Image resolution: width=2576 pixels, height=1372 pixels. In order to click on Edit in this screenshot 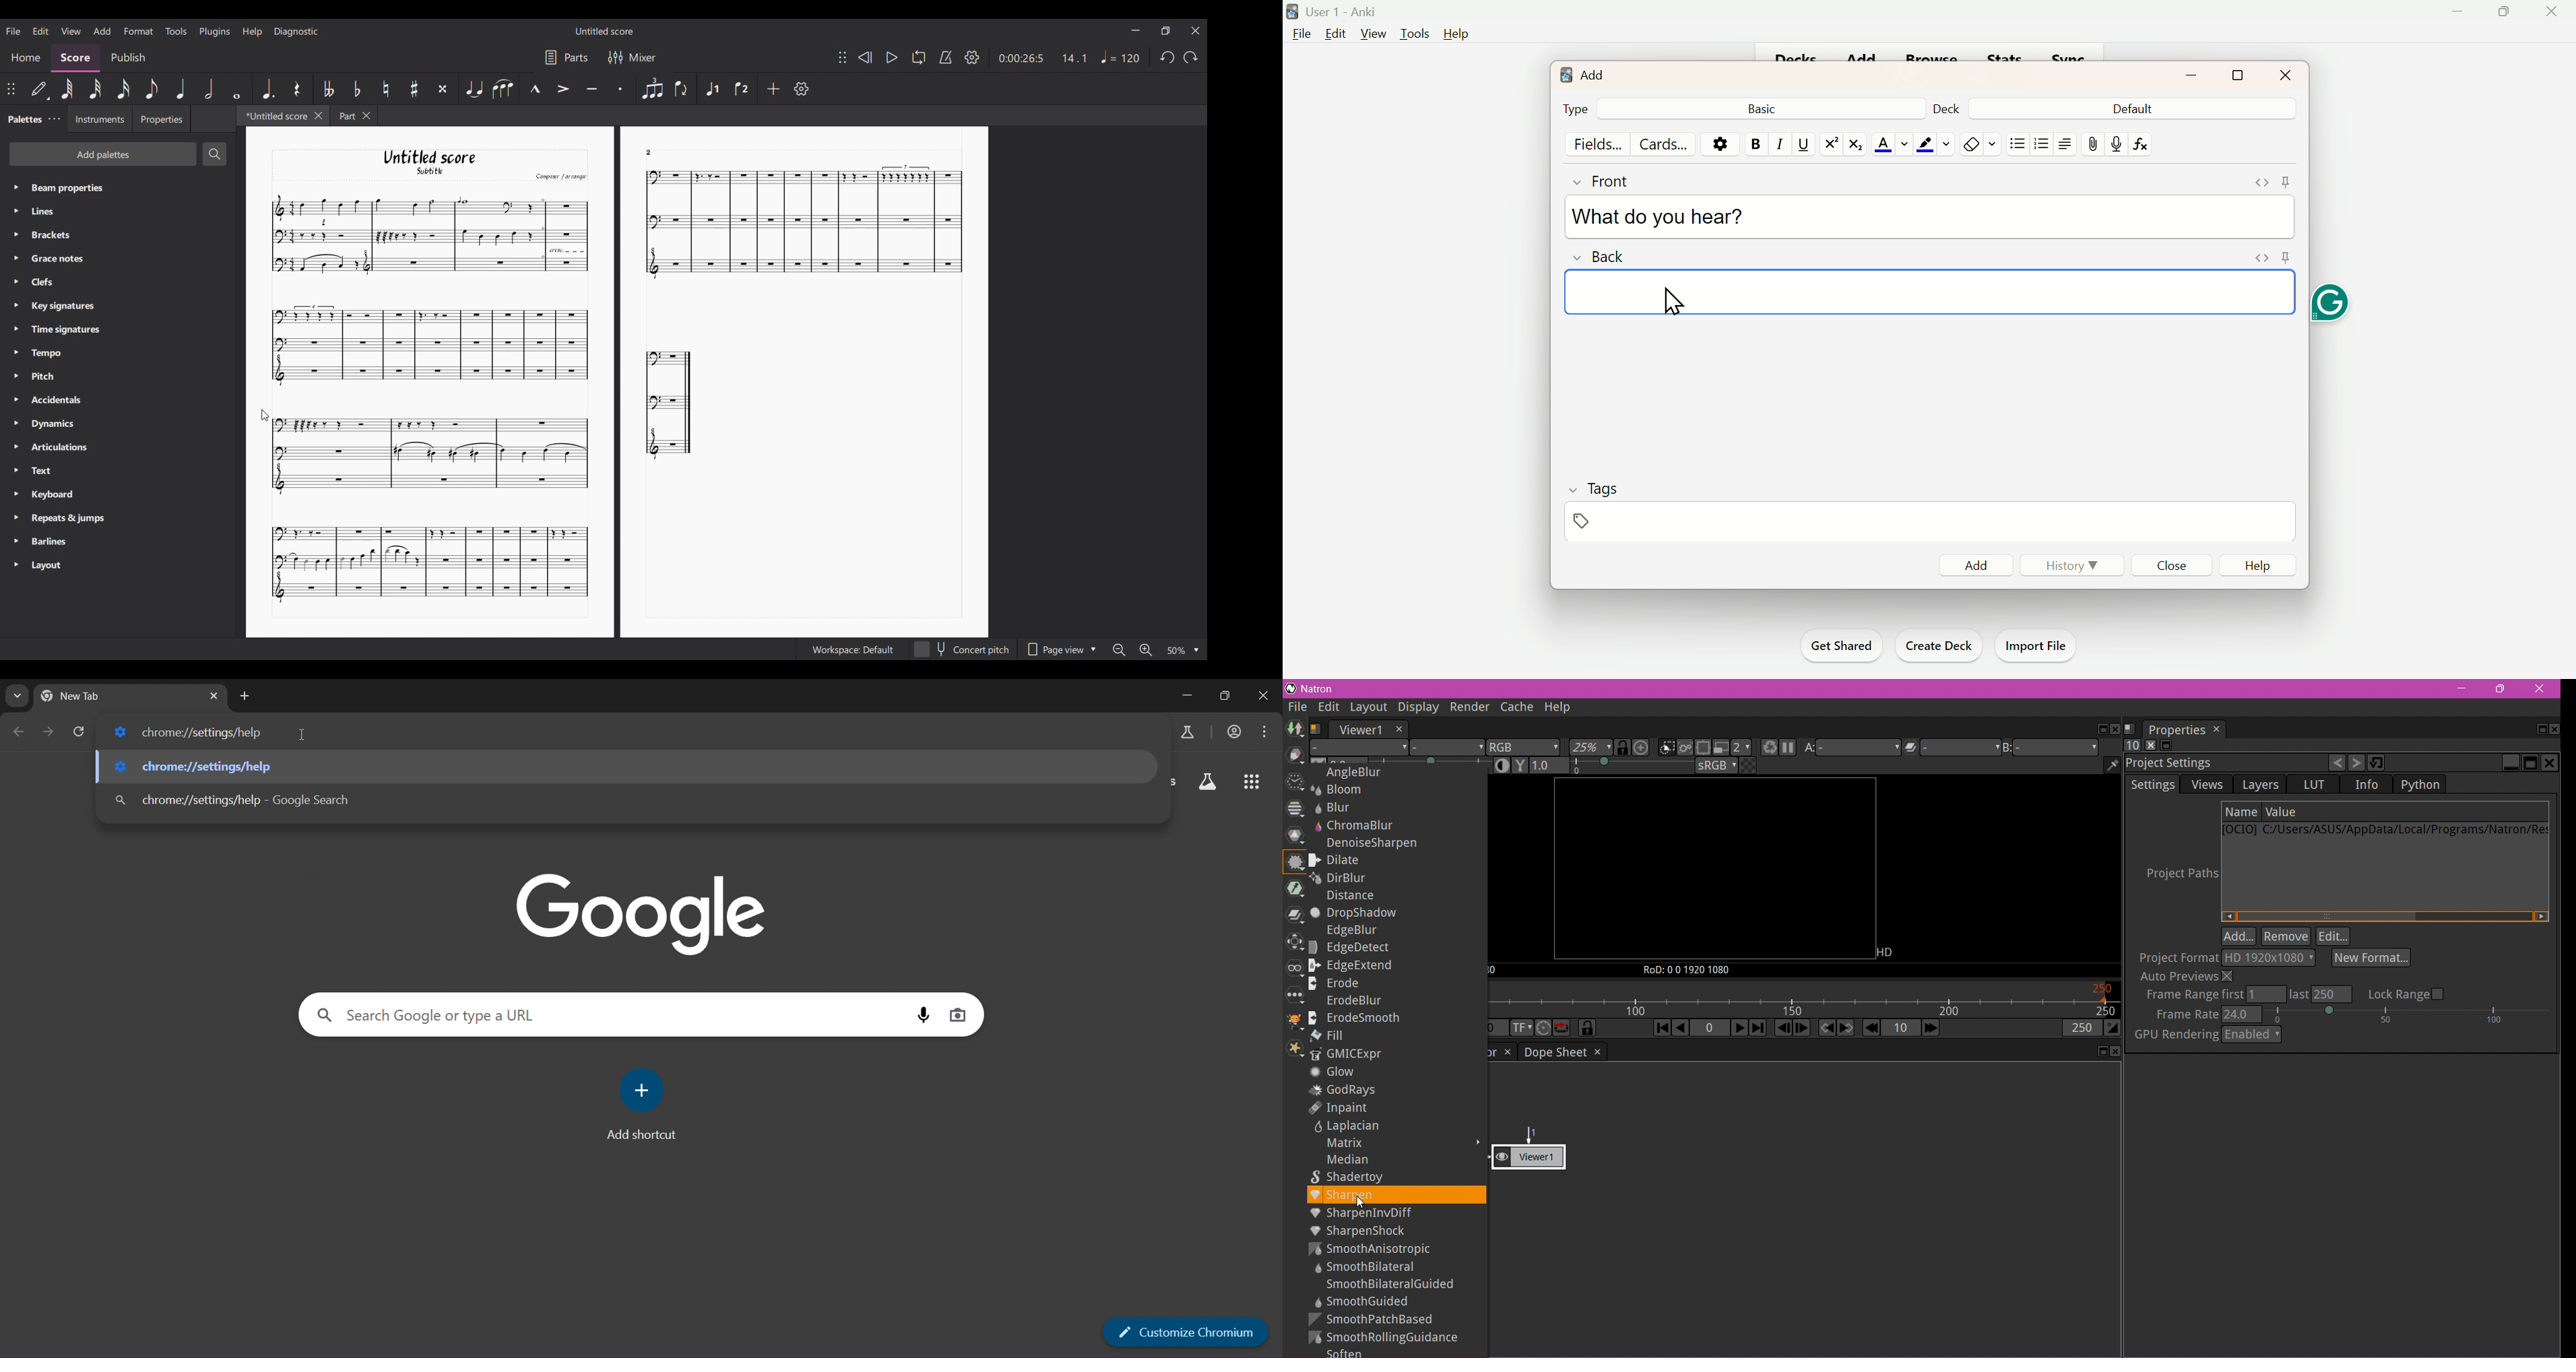, I will do `click(1336, 36)`.